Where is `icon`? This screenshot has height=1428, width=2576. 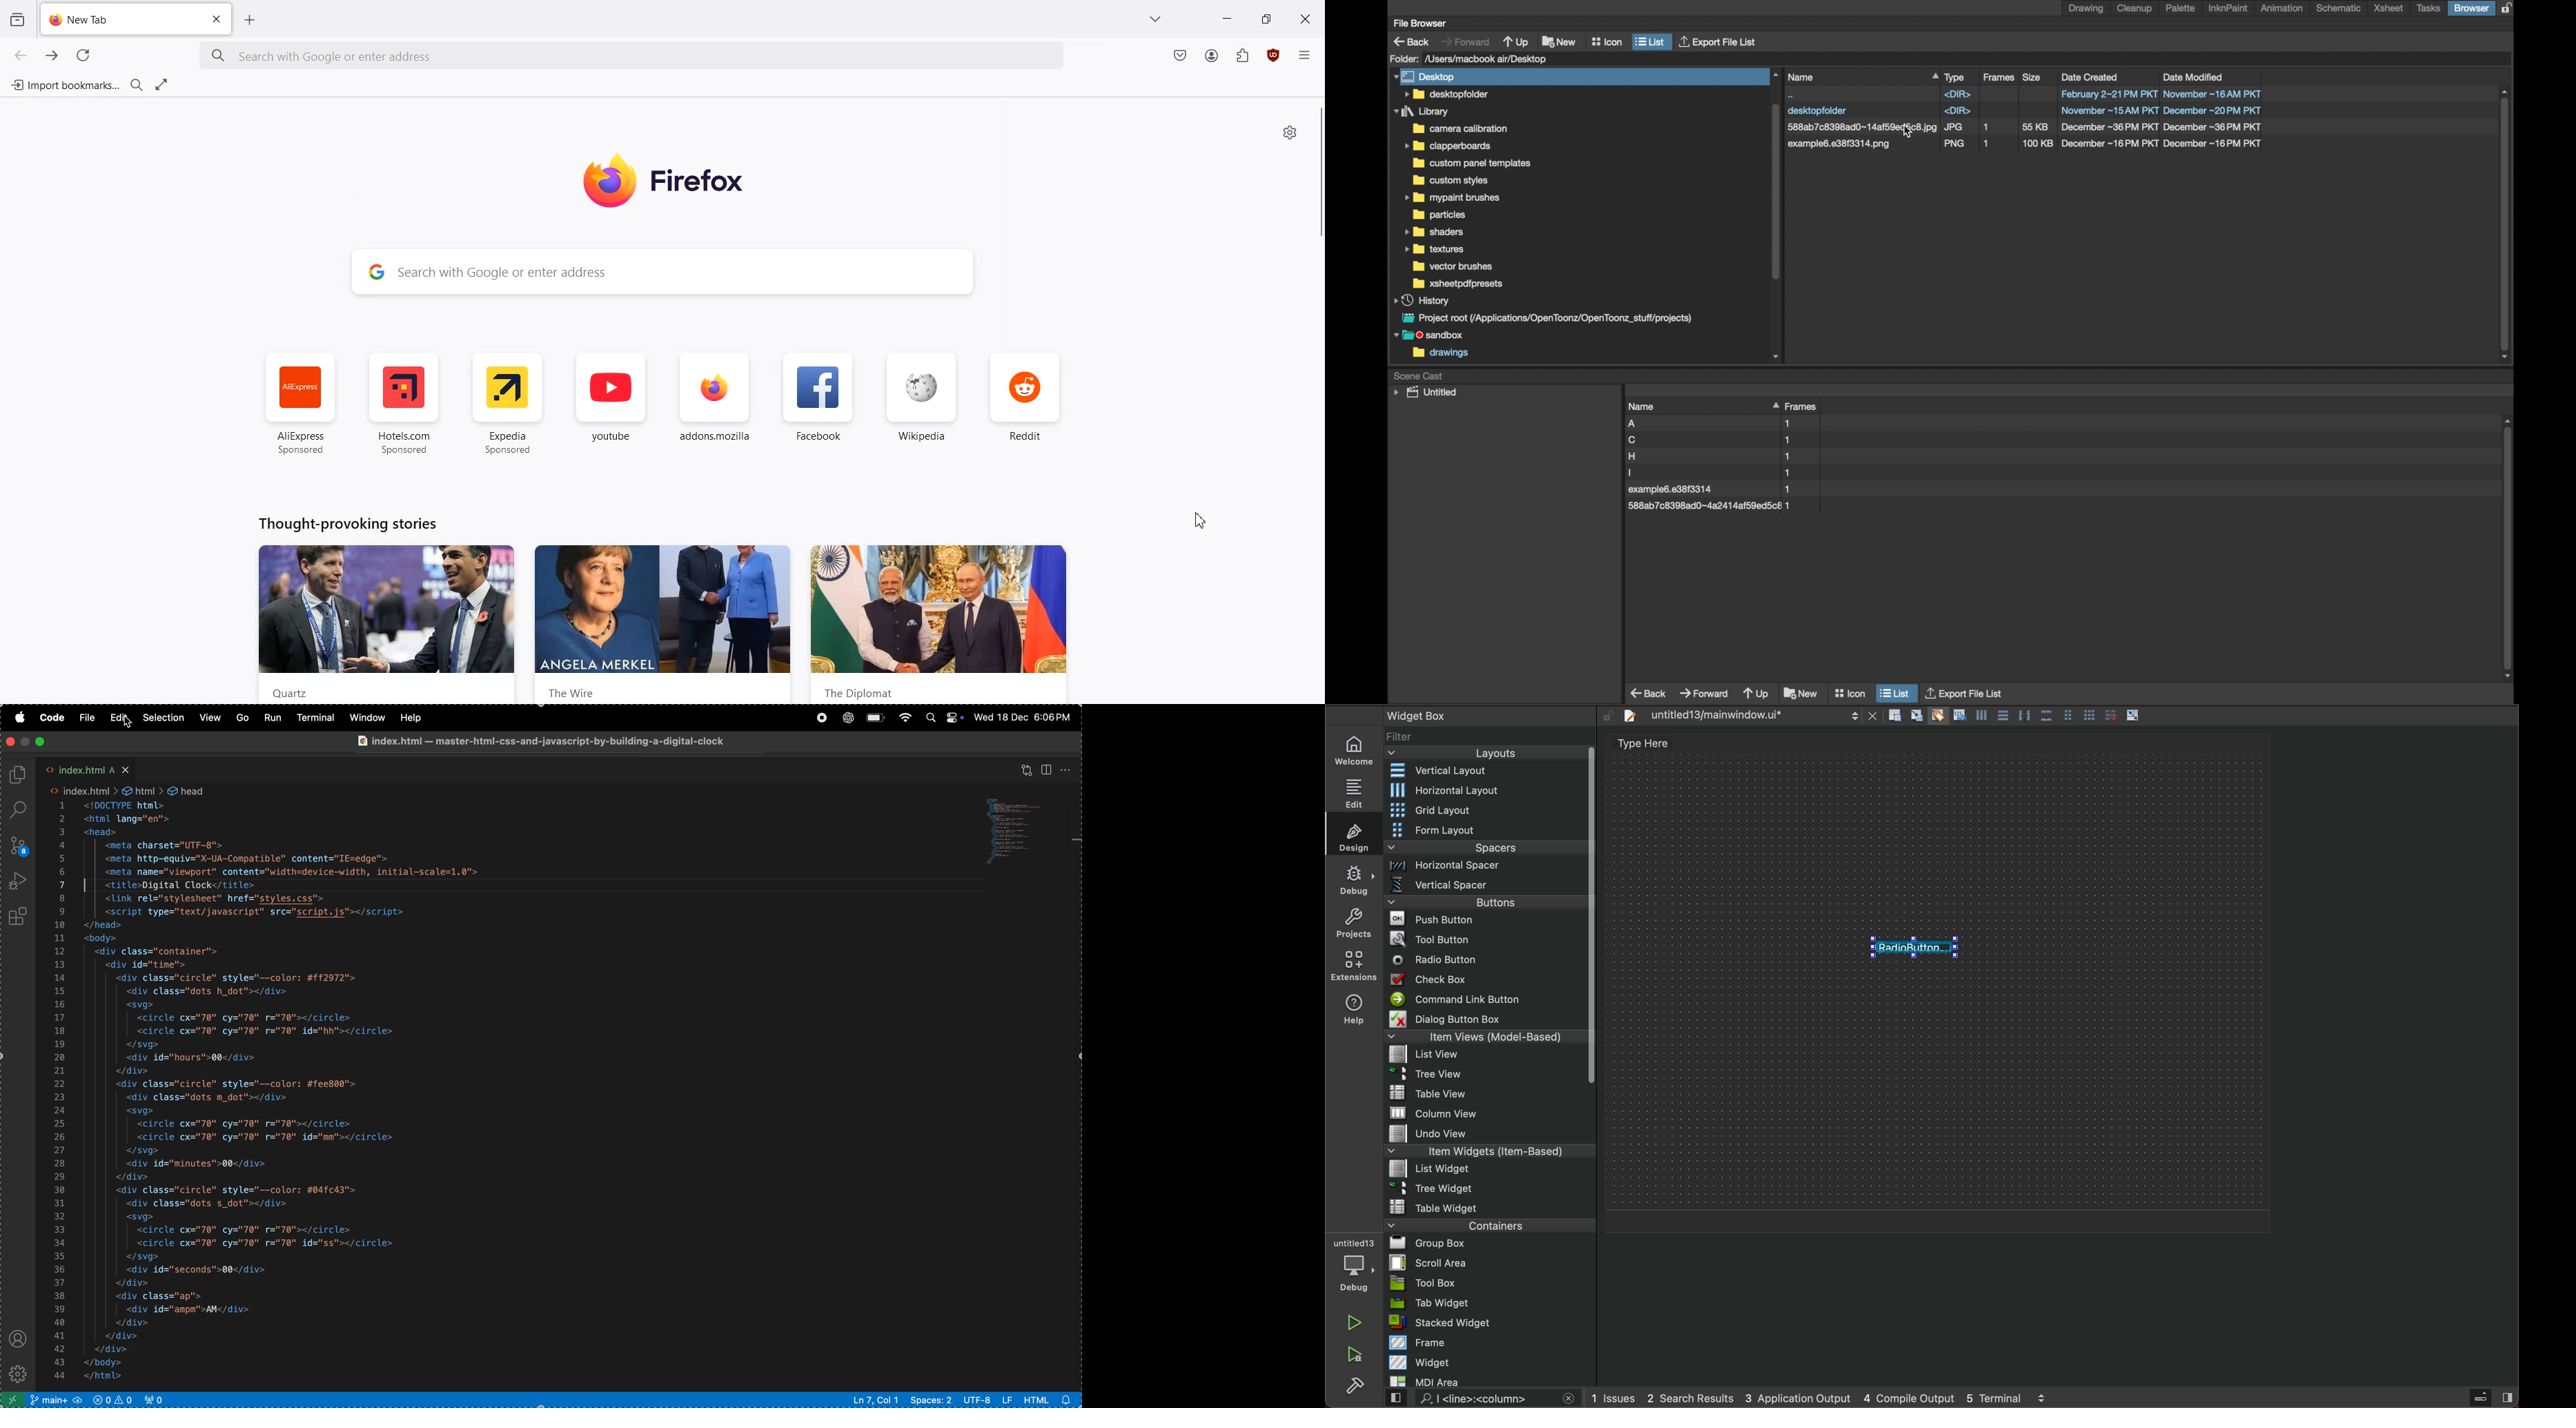
icon is located at coordinates (1850, 690).